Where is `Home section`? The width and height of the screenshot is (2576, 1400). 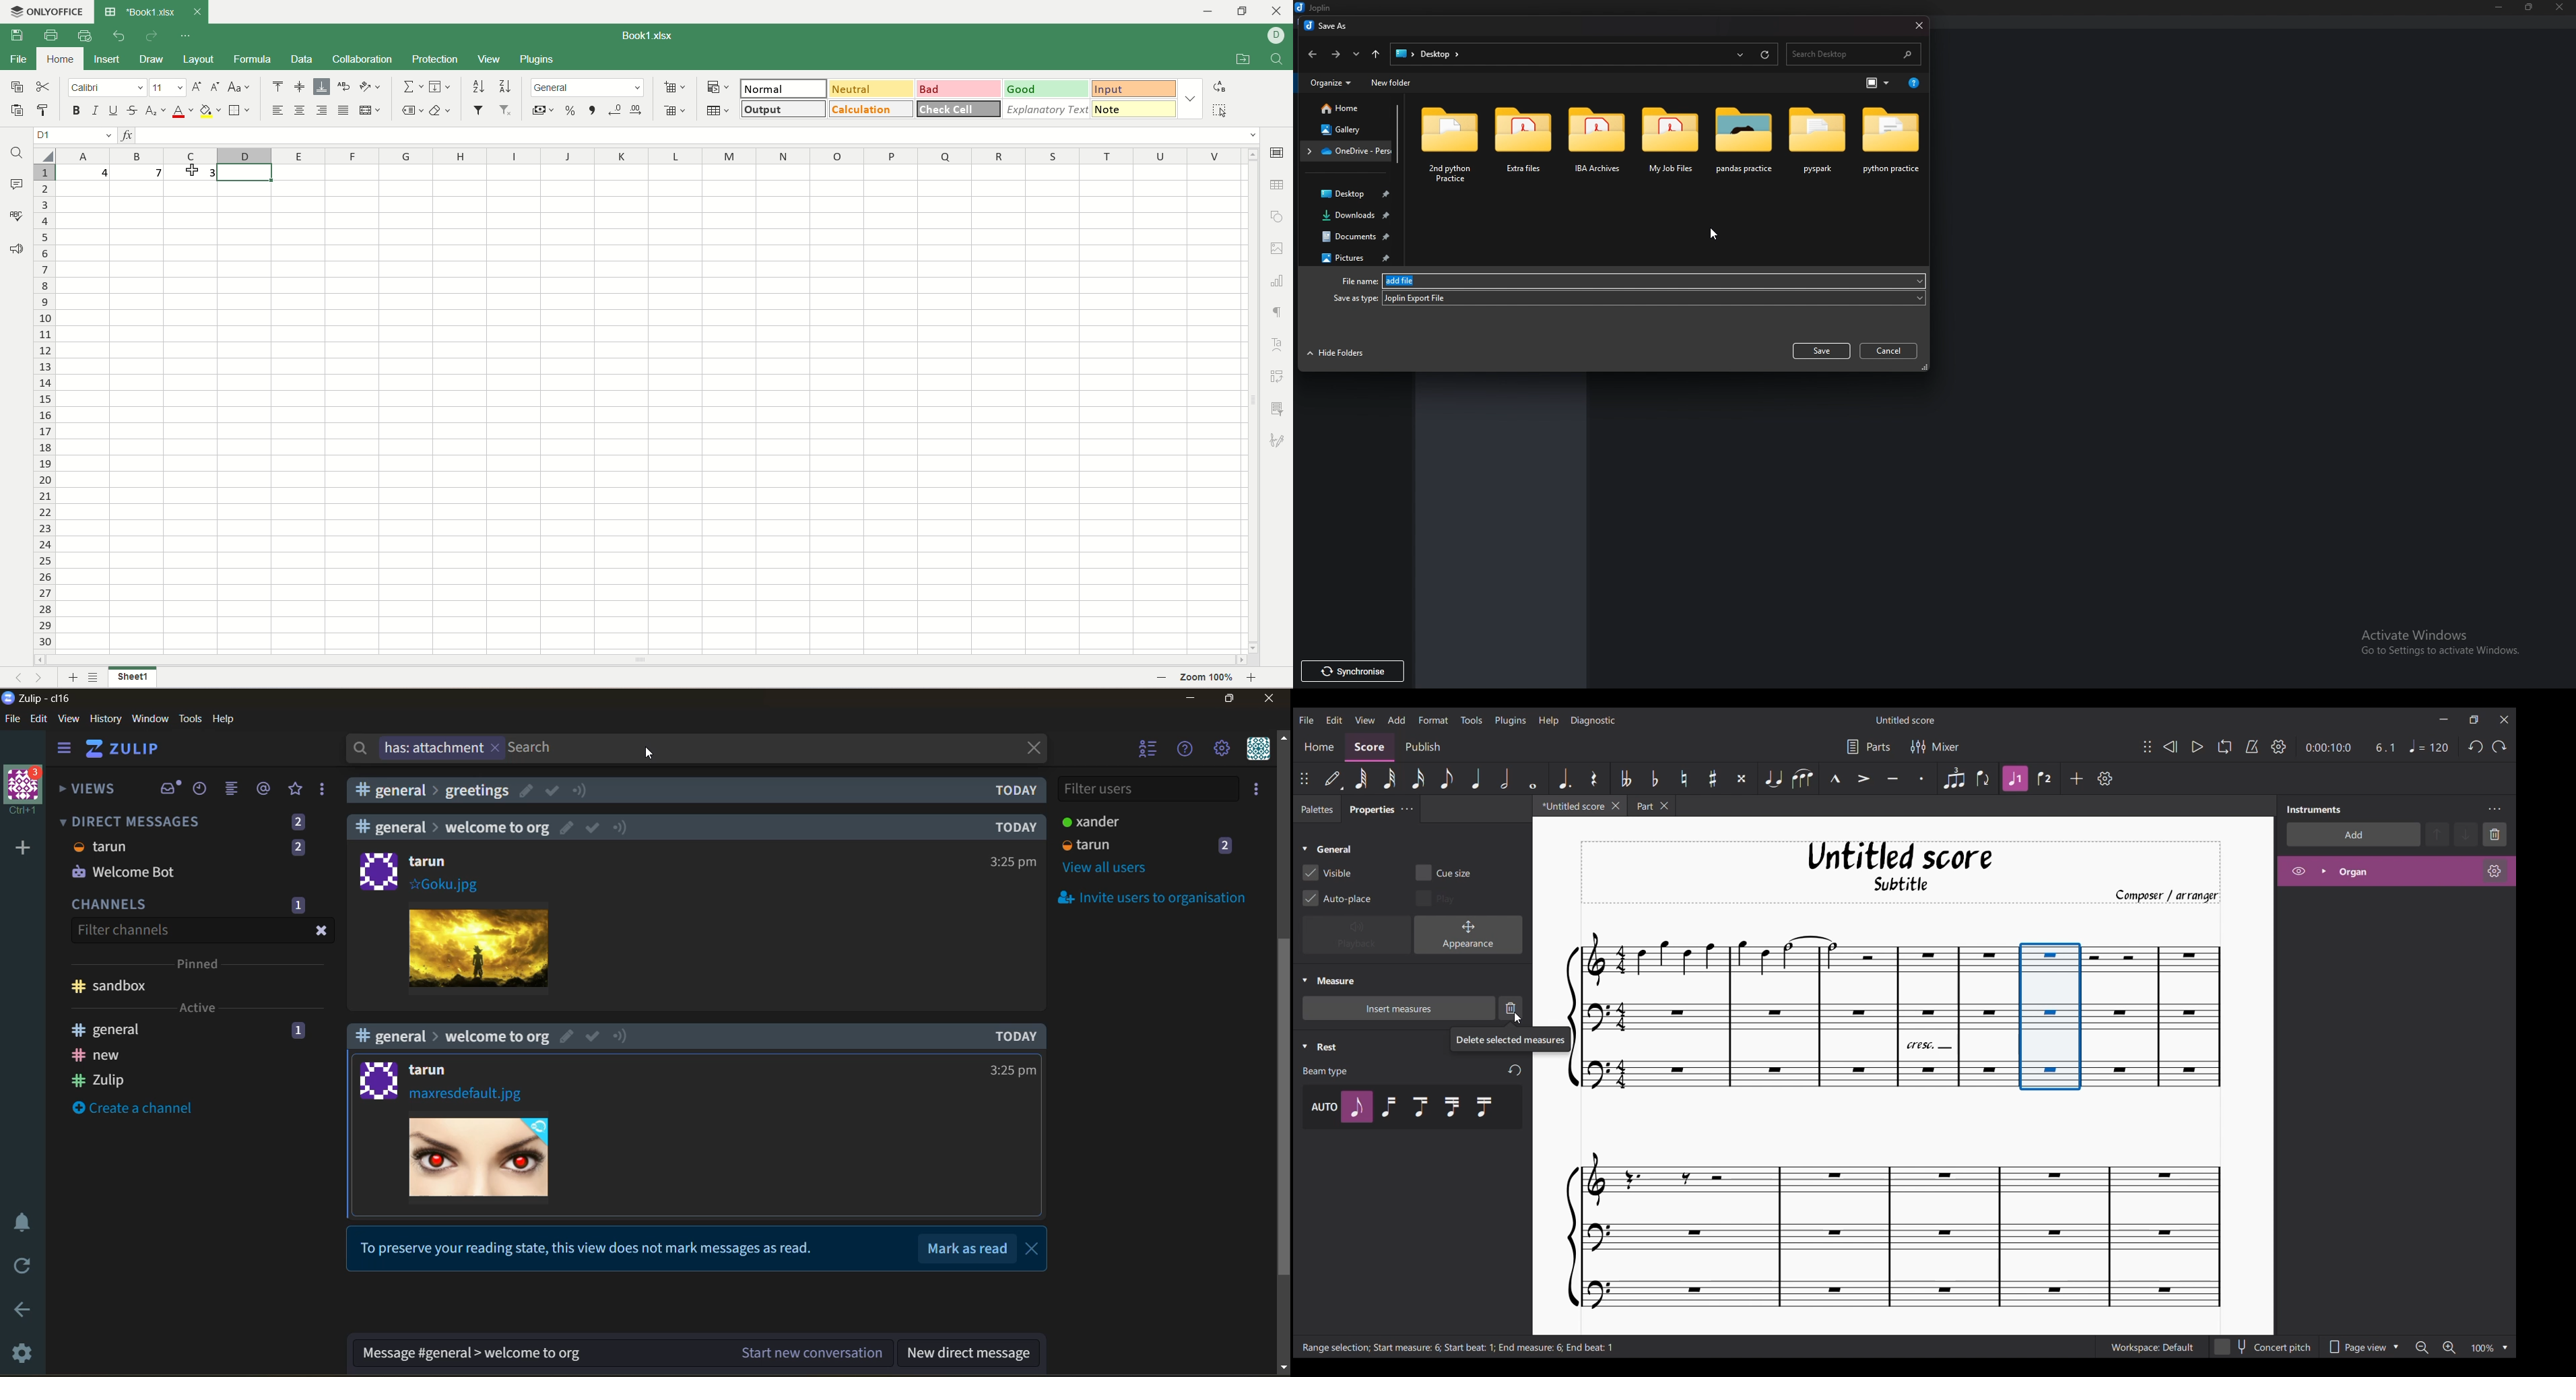
Home section is located at coordinates (1319, 748).